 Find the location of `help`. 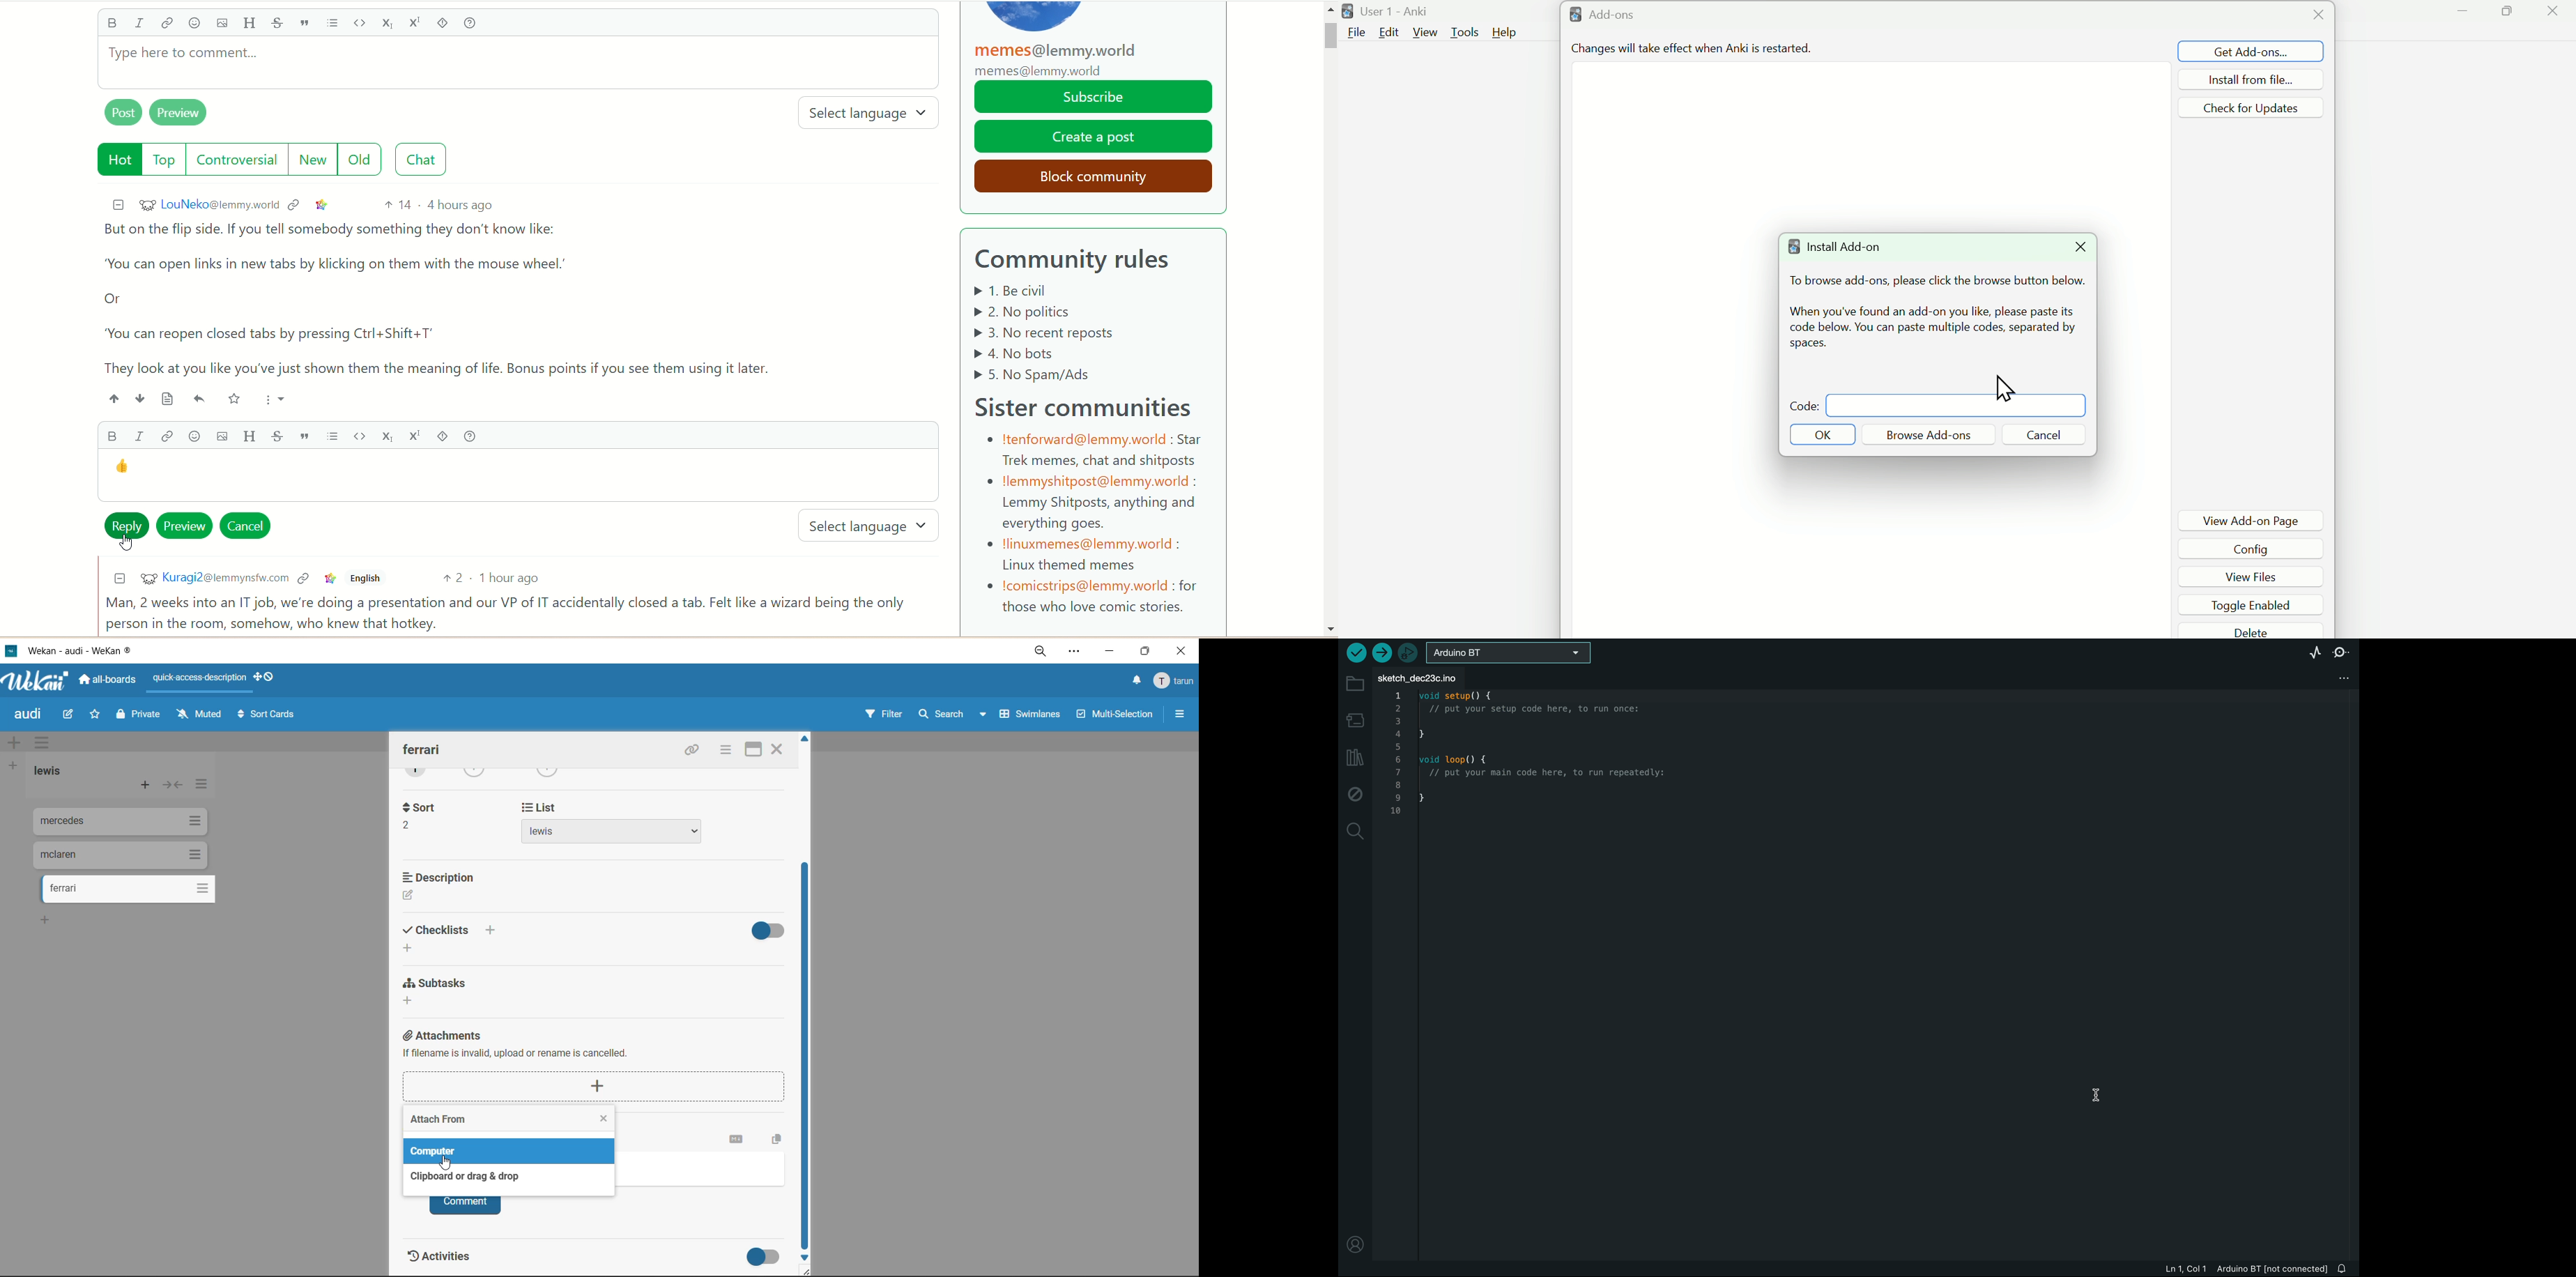

help is located at coordinates (478, 24).